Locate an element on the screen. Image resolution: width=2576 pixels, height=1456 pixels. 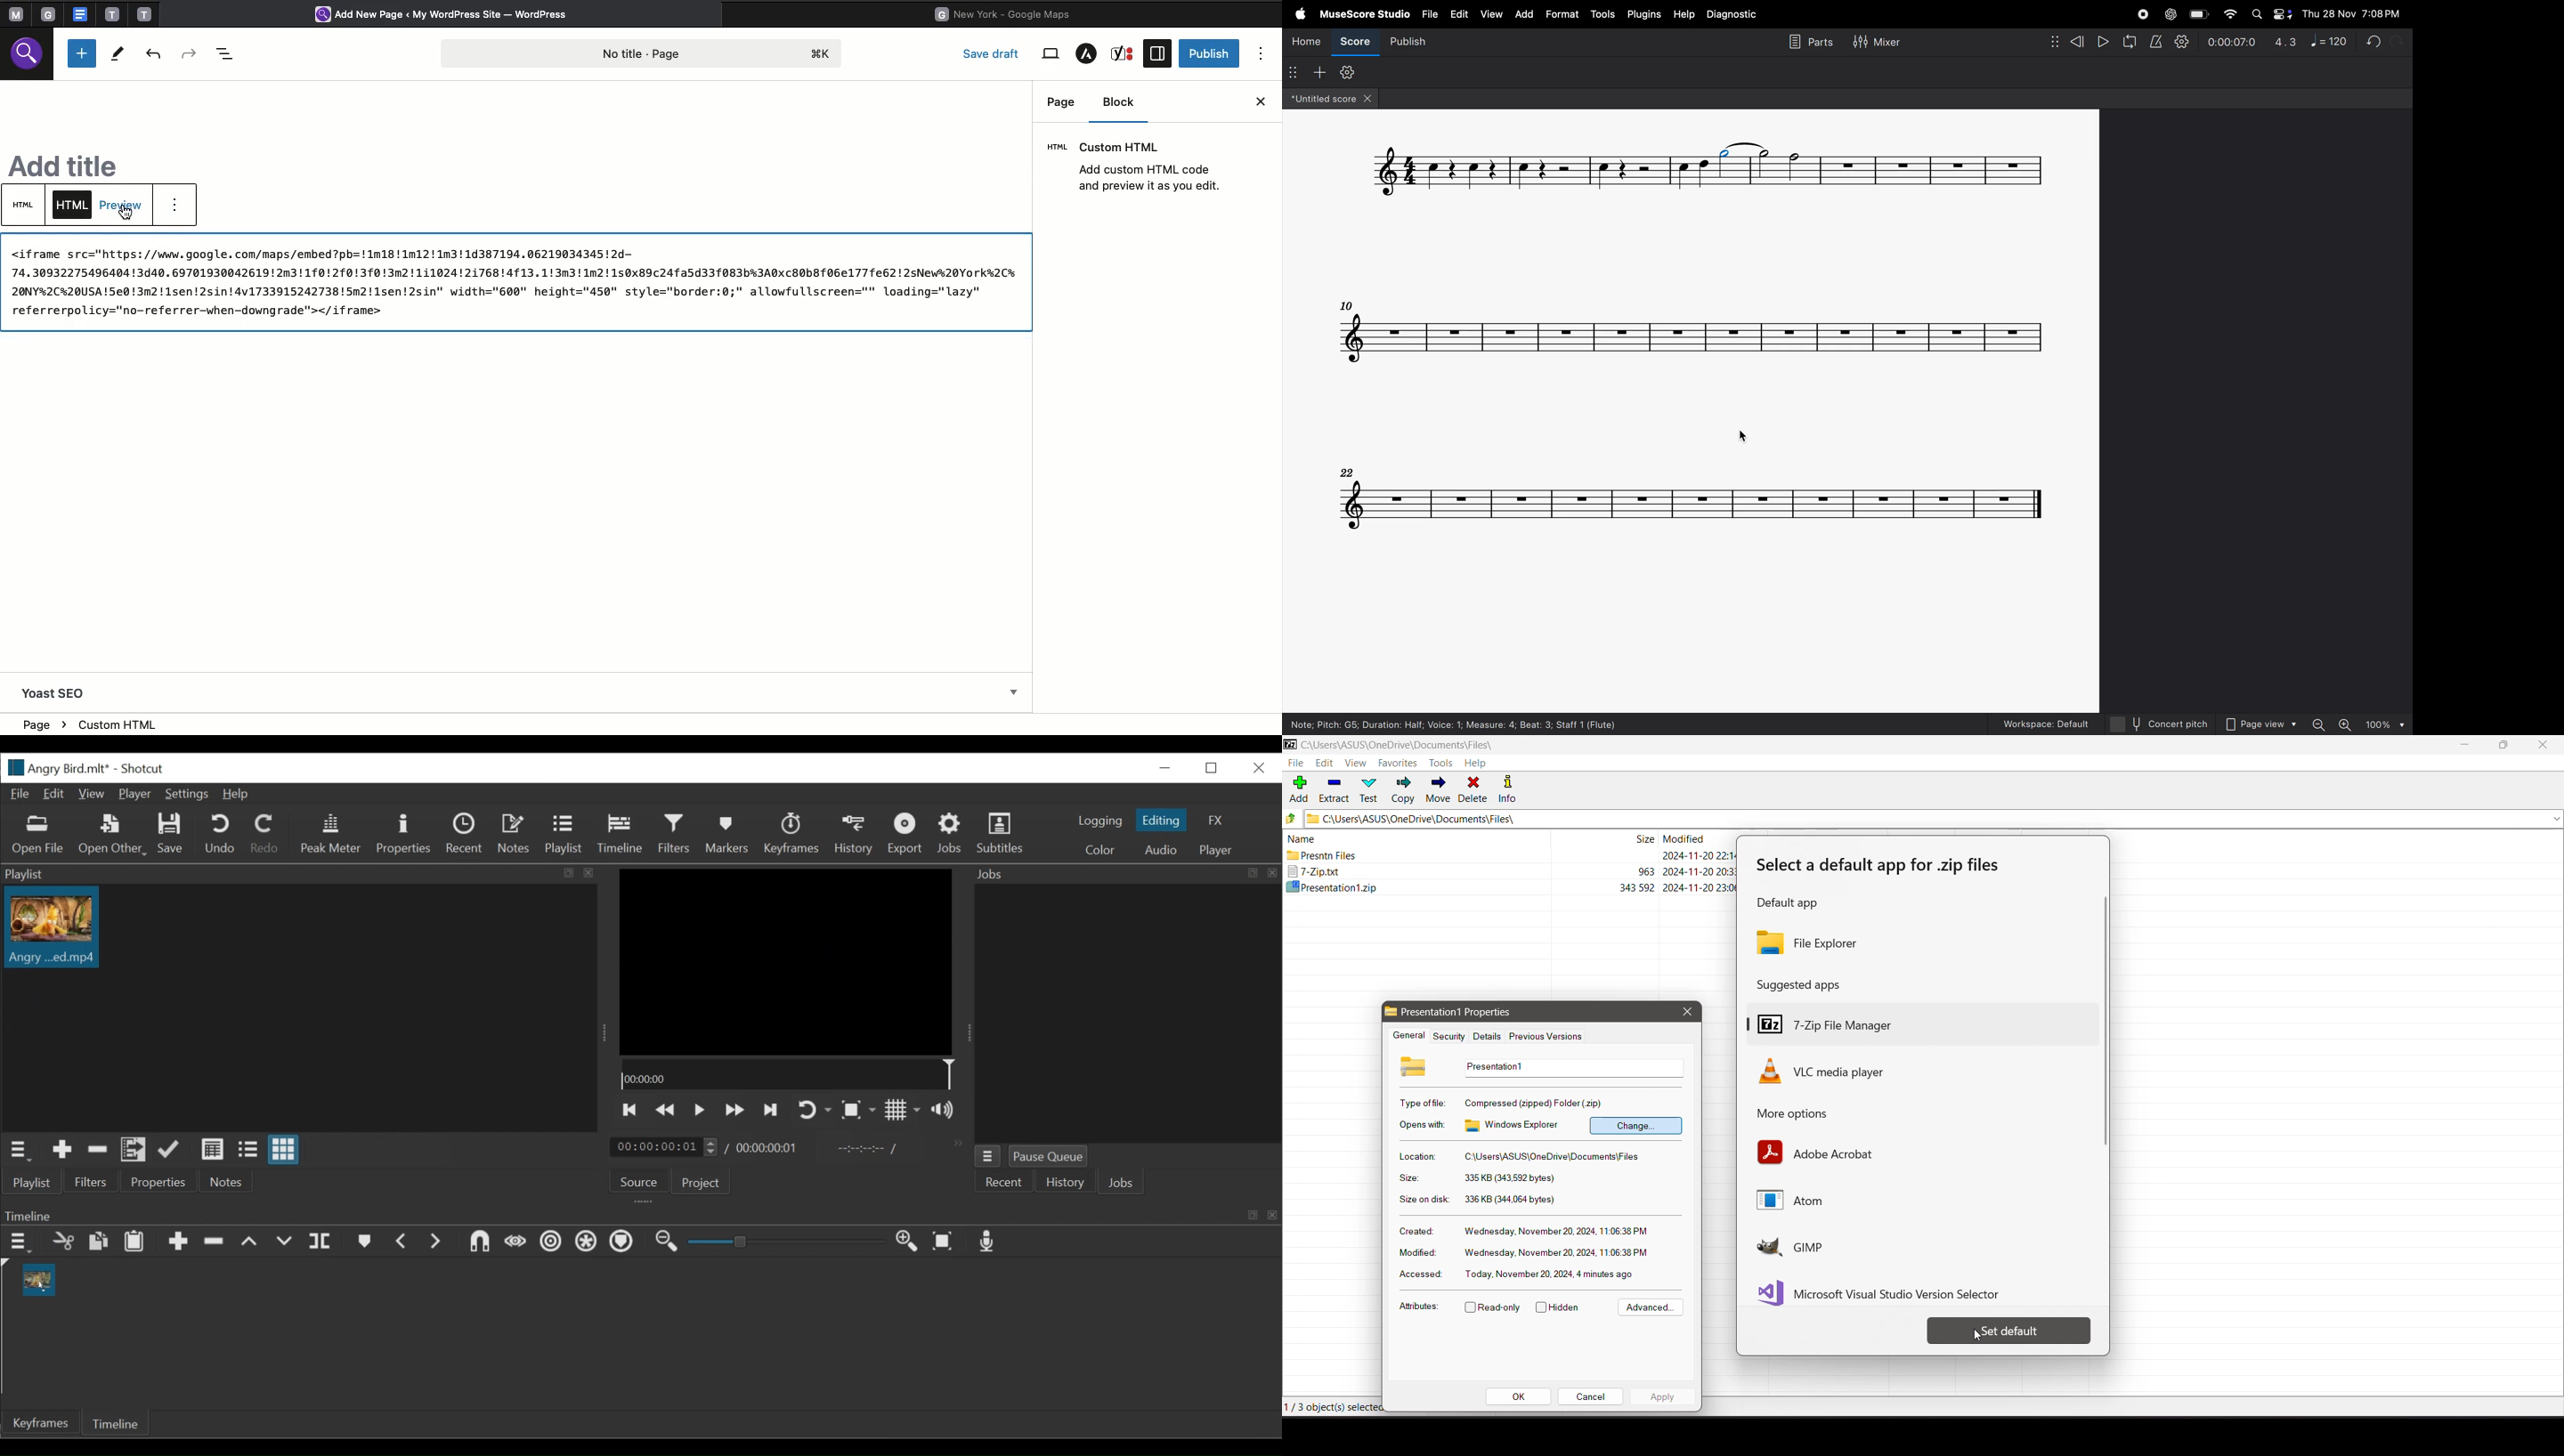
Save is located at coordinates (171, 834).